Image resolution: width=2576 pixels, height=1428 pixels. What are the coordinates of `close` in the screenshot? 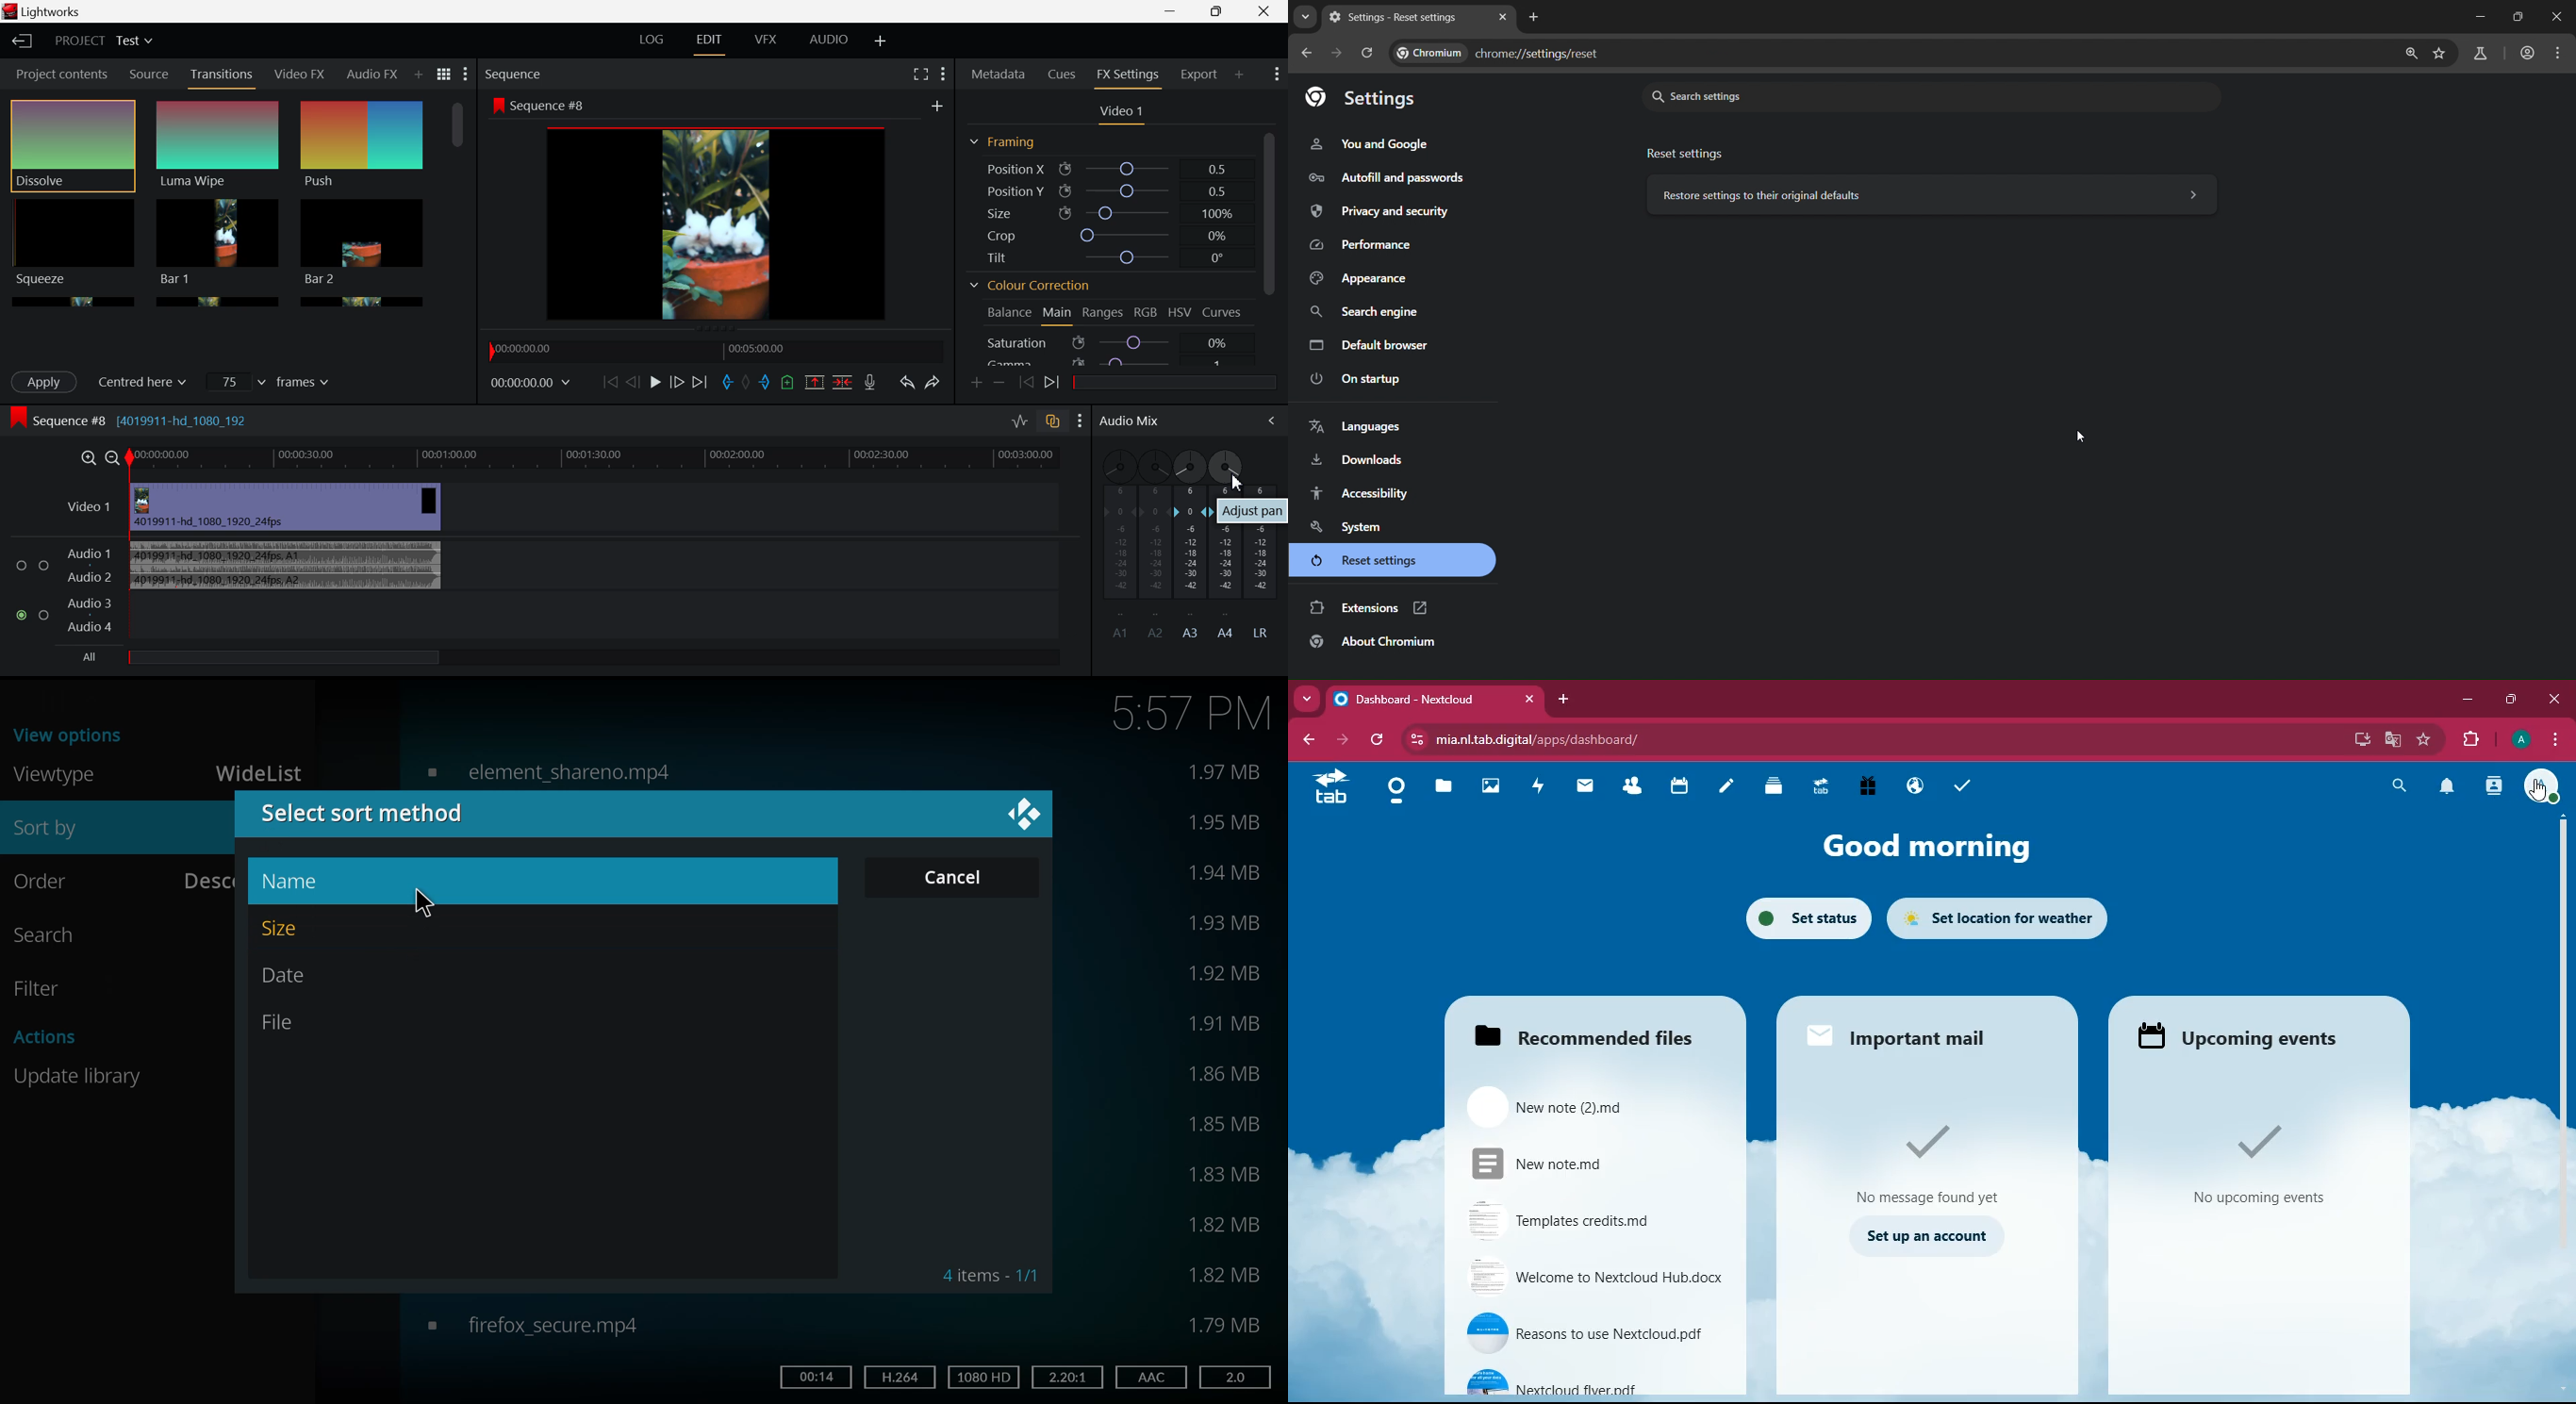 It's located at (1023, 813).